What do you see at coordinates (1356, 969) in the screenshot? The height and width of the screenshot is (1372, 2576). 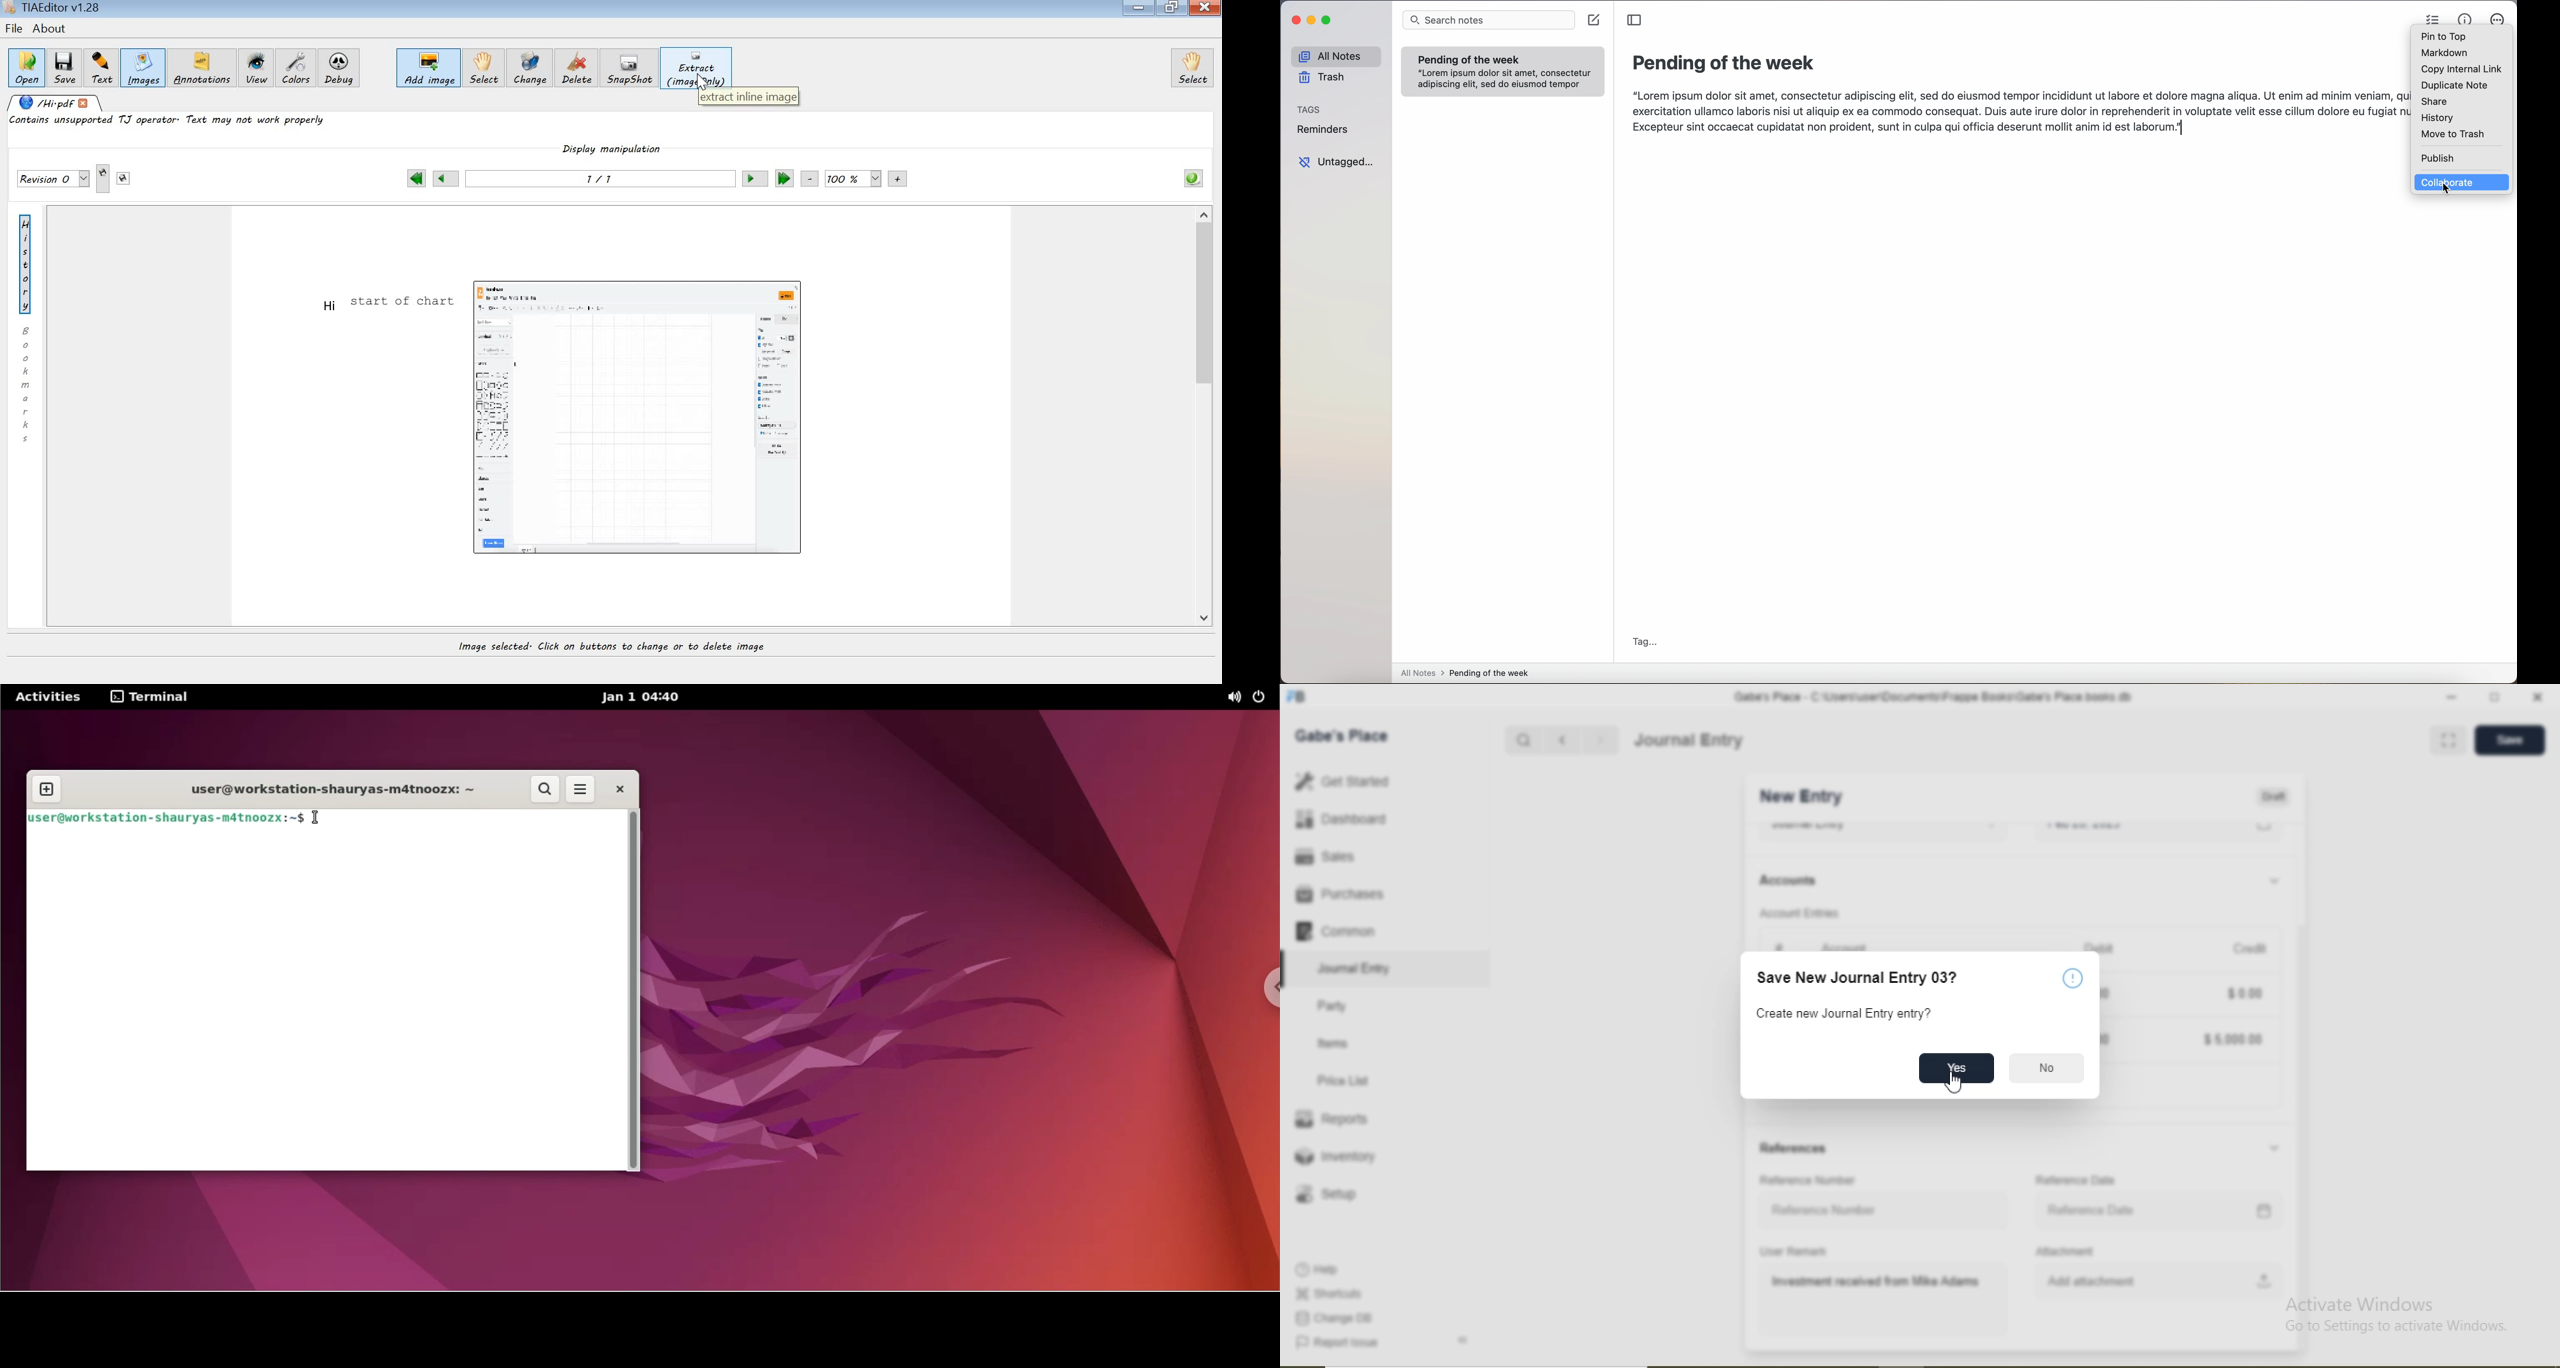 I see `Journal Entry` at bounding box center [1356, 969].